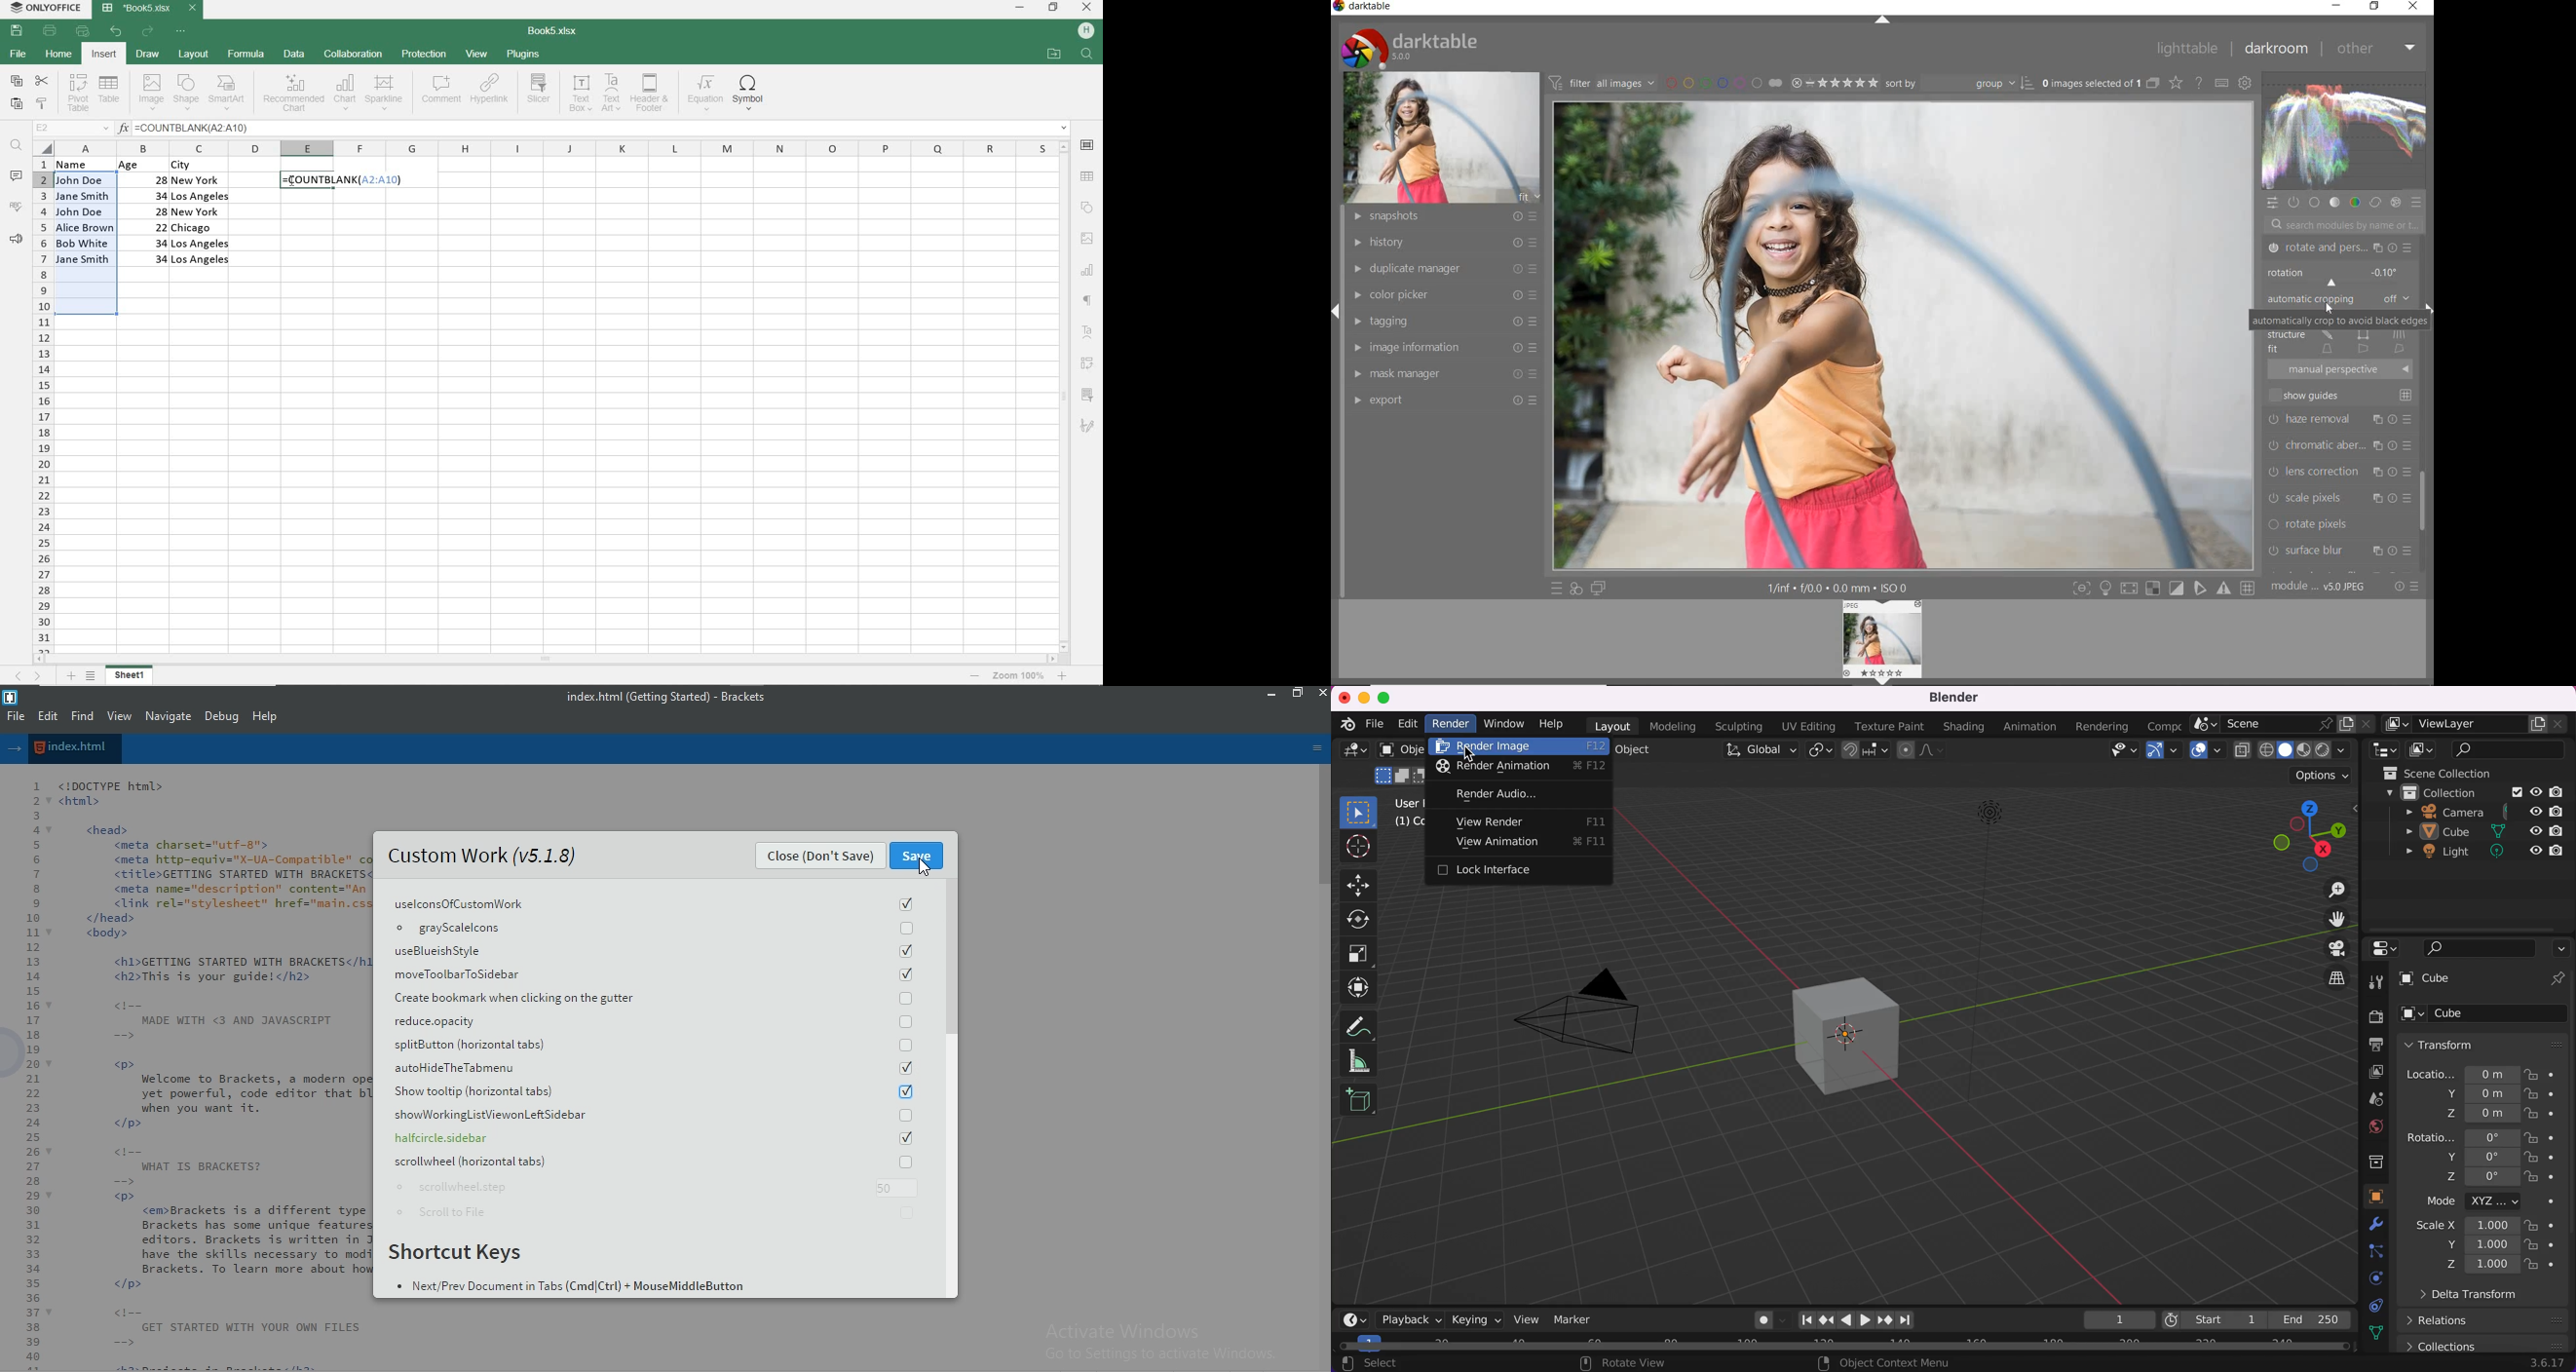  I want to click on base, so click(2315, 203).